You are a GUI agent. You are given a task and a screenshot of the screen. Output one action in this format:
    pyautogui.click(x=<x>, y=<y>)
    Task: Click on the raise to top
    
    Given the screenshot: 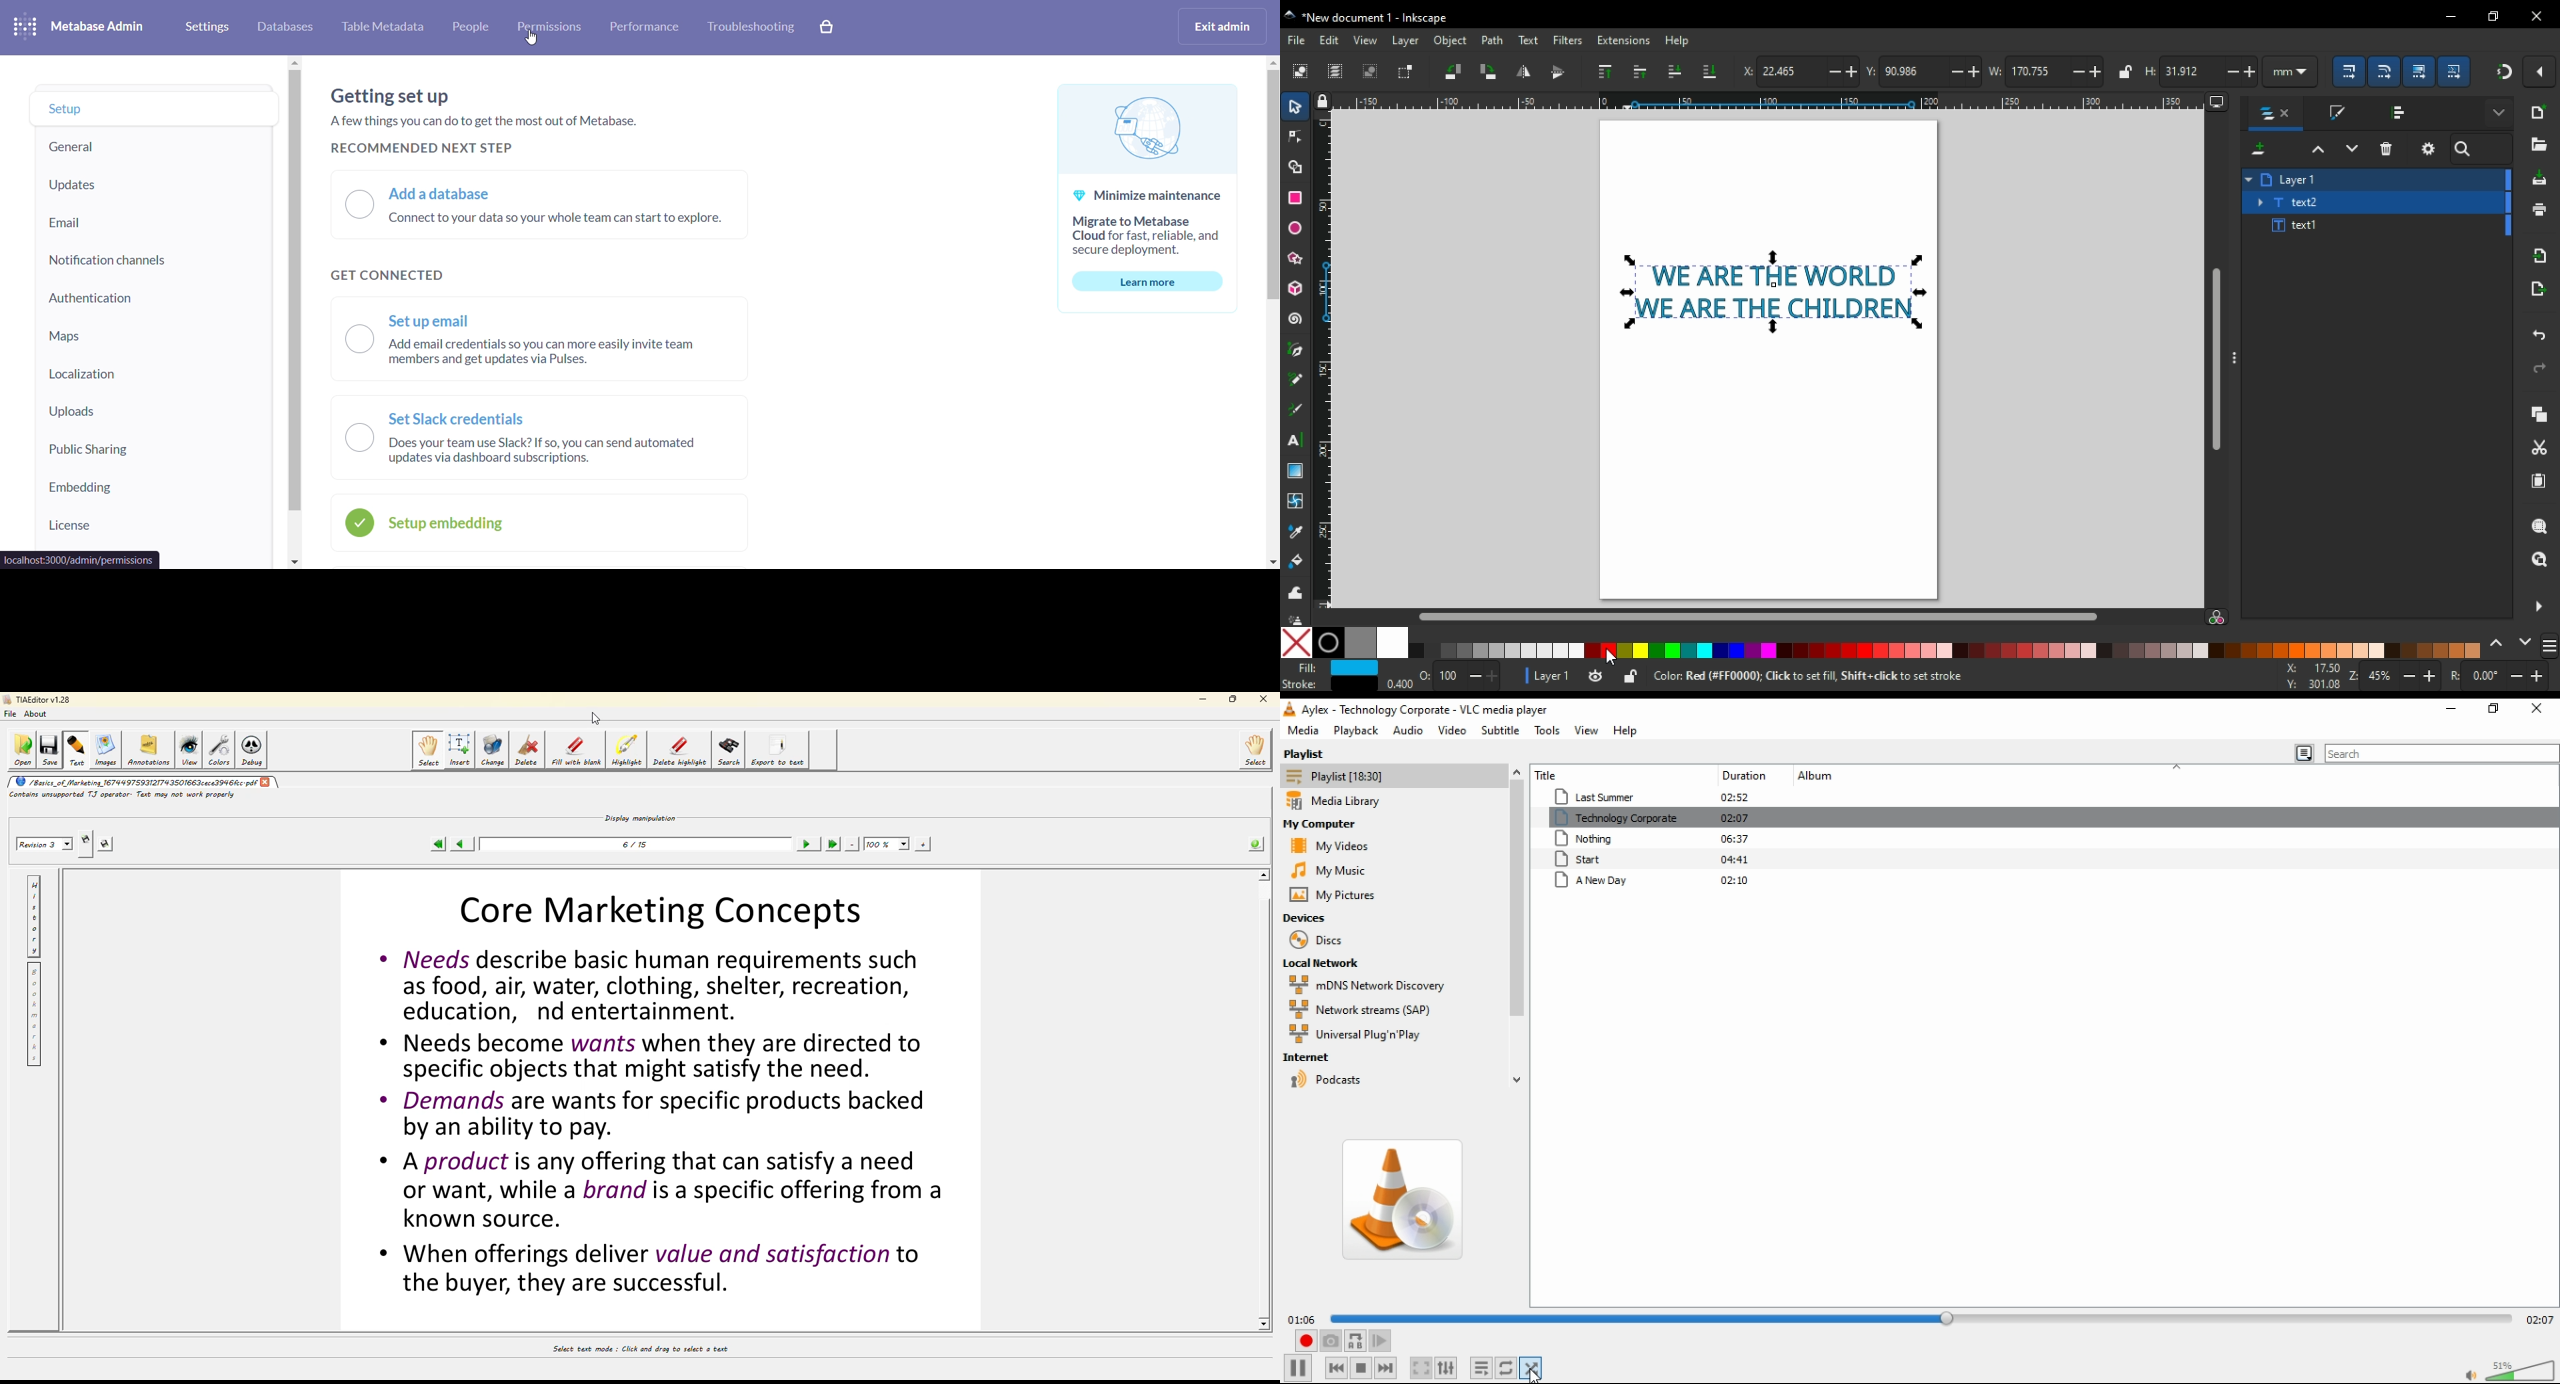 What is the action you would take?
    pyautogui.click(x=1606, y=73)
    